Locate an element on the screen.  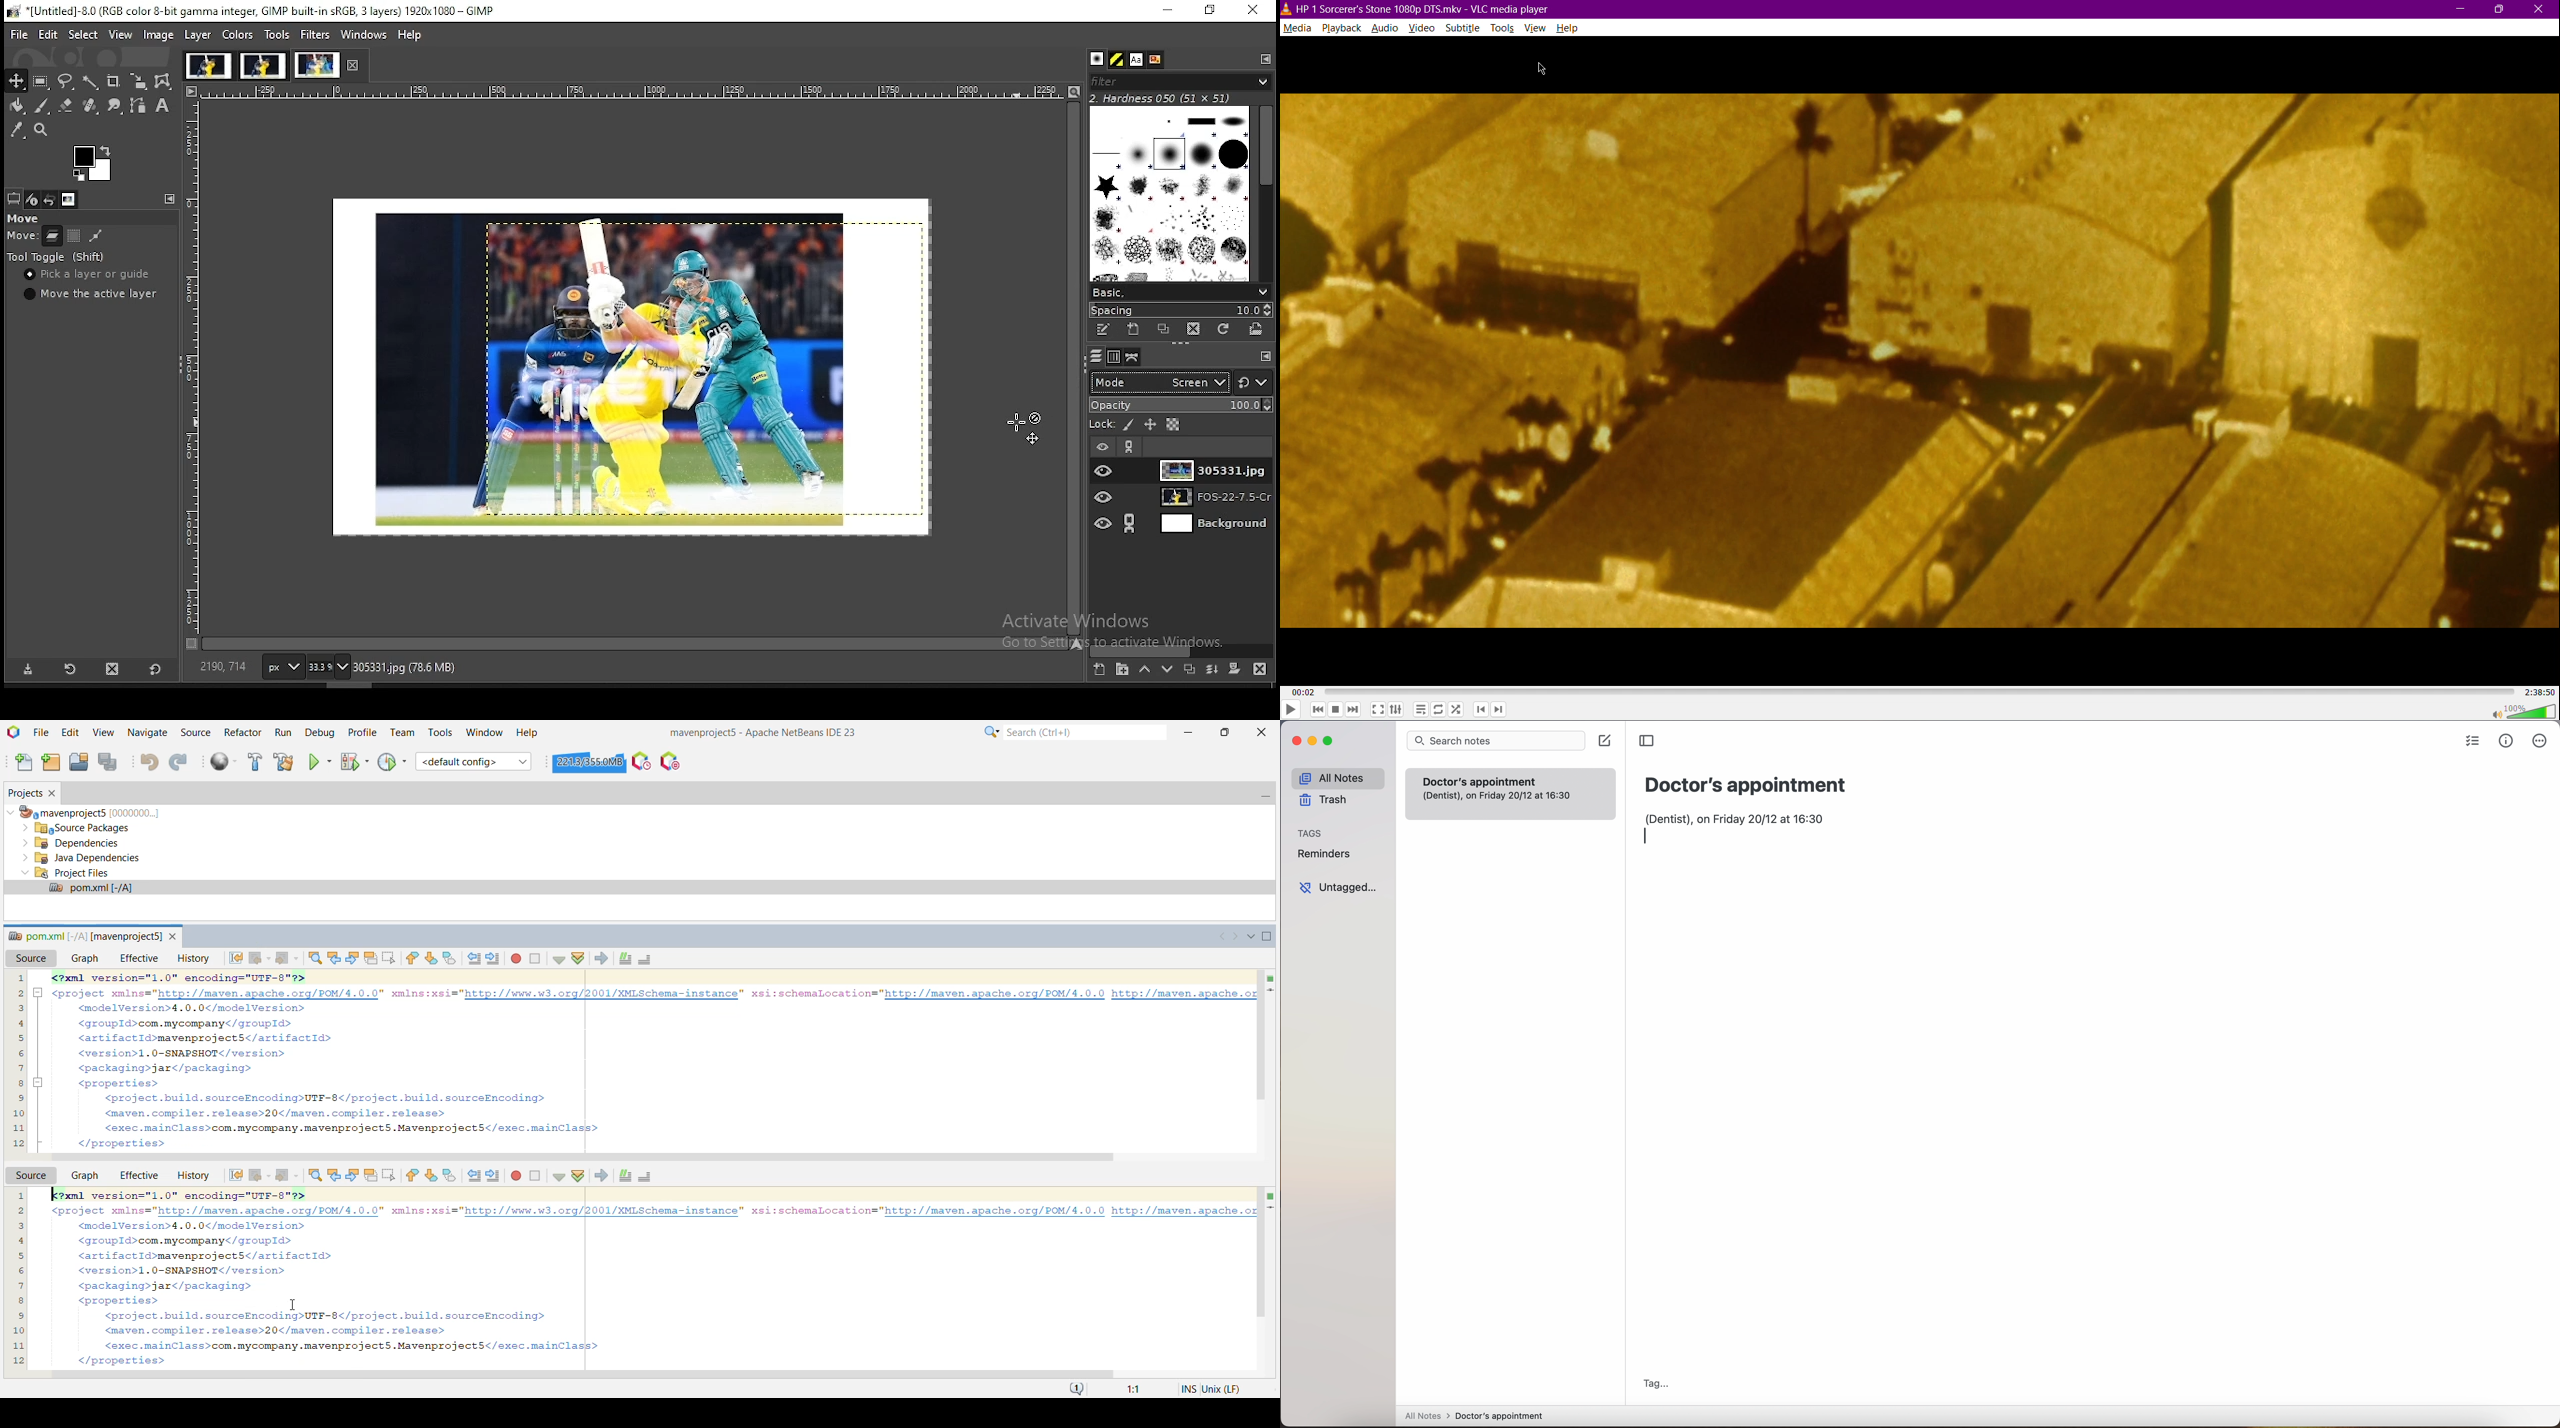
XSL Transformation is located at coordinates (601, 1177).